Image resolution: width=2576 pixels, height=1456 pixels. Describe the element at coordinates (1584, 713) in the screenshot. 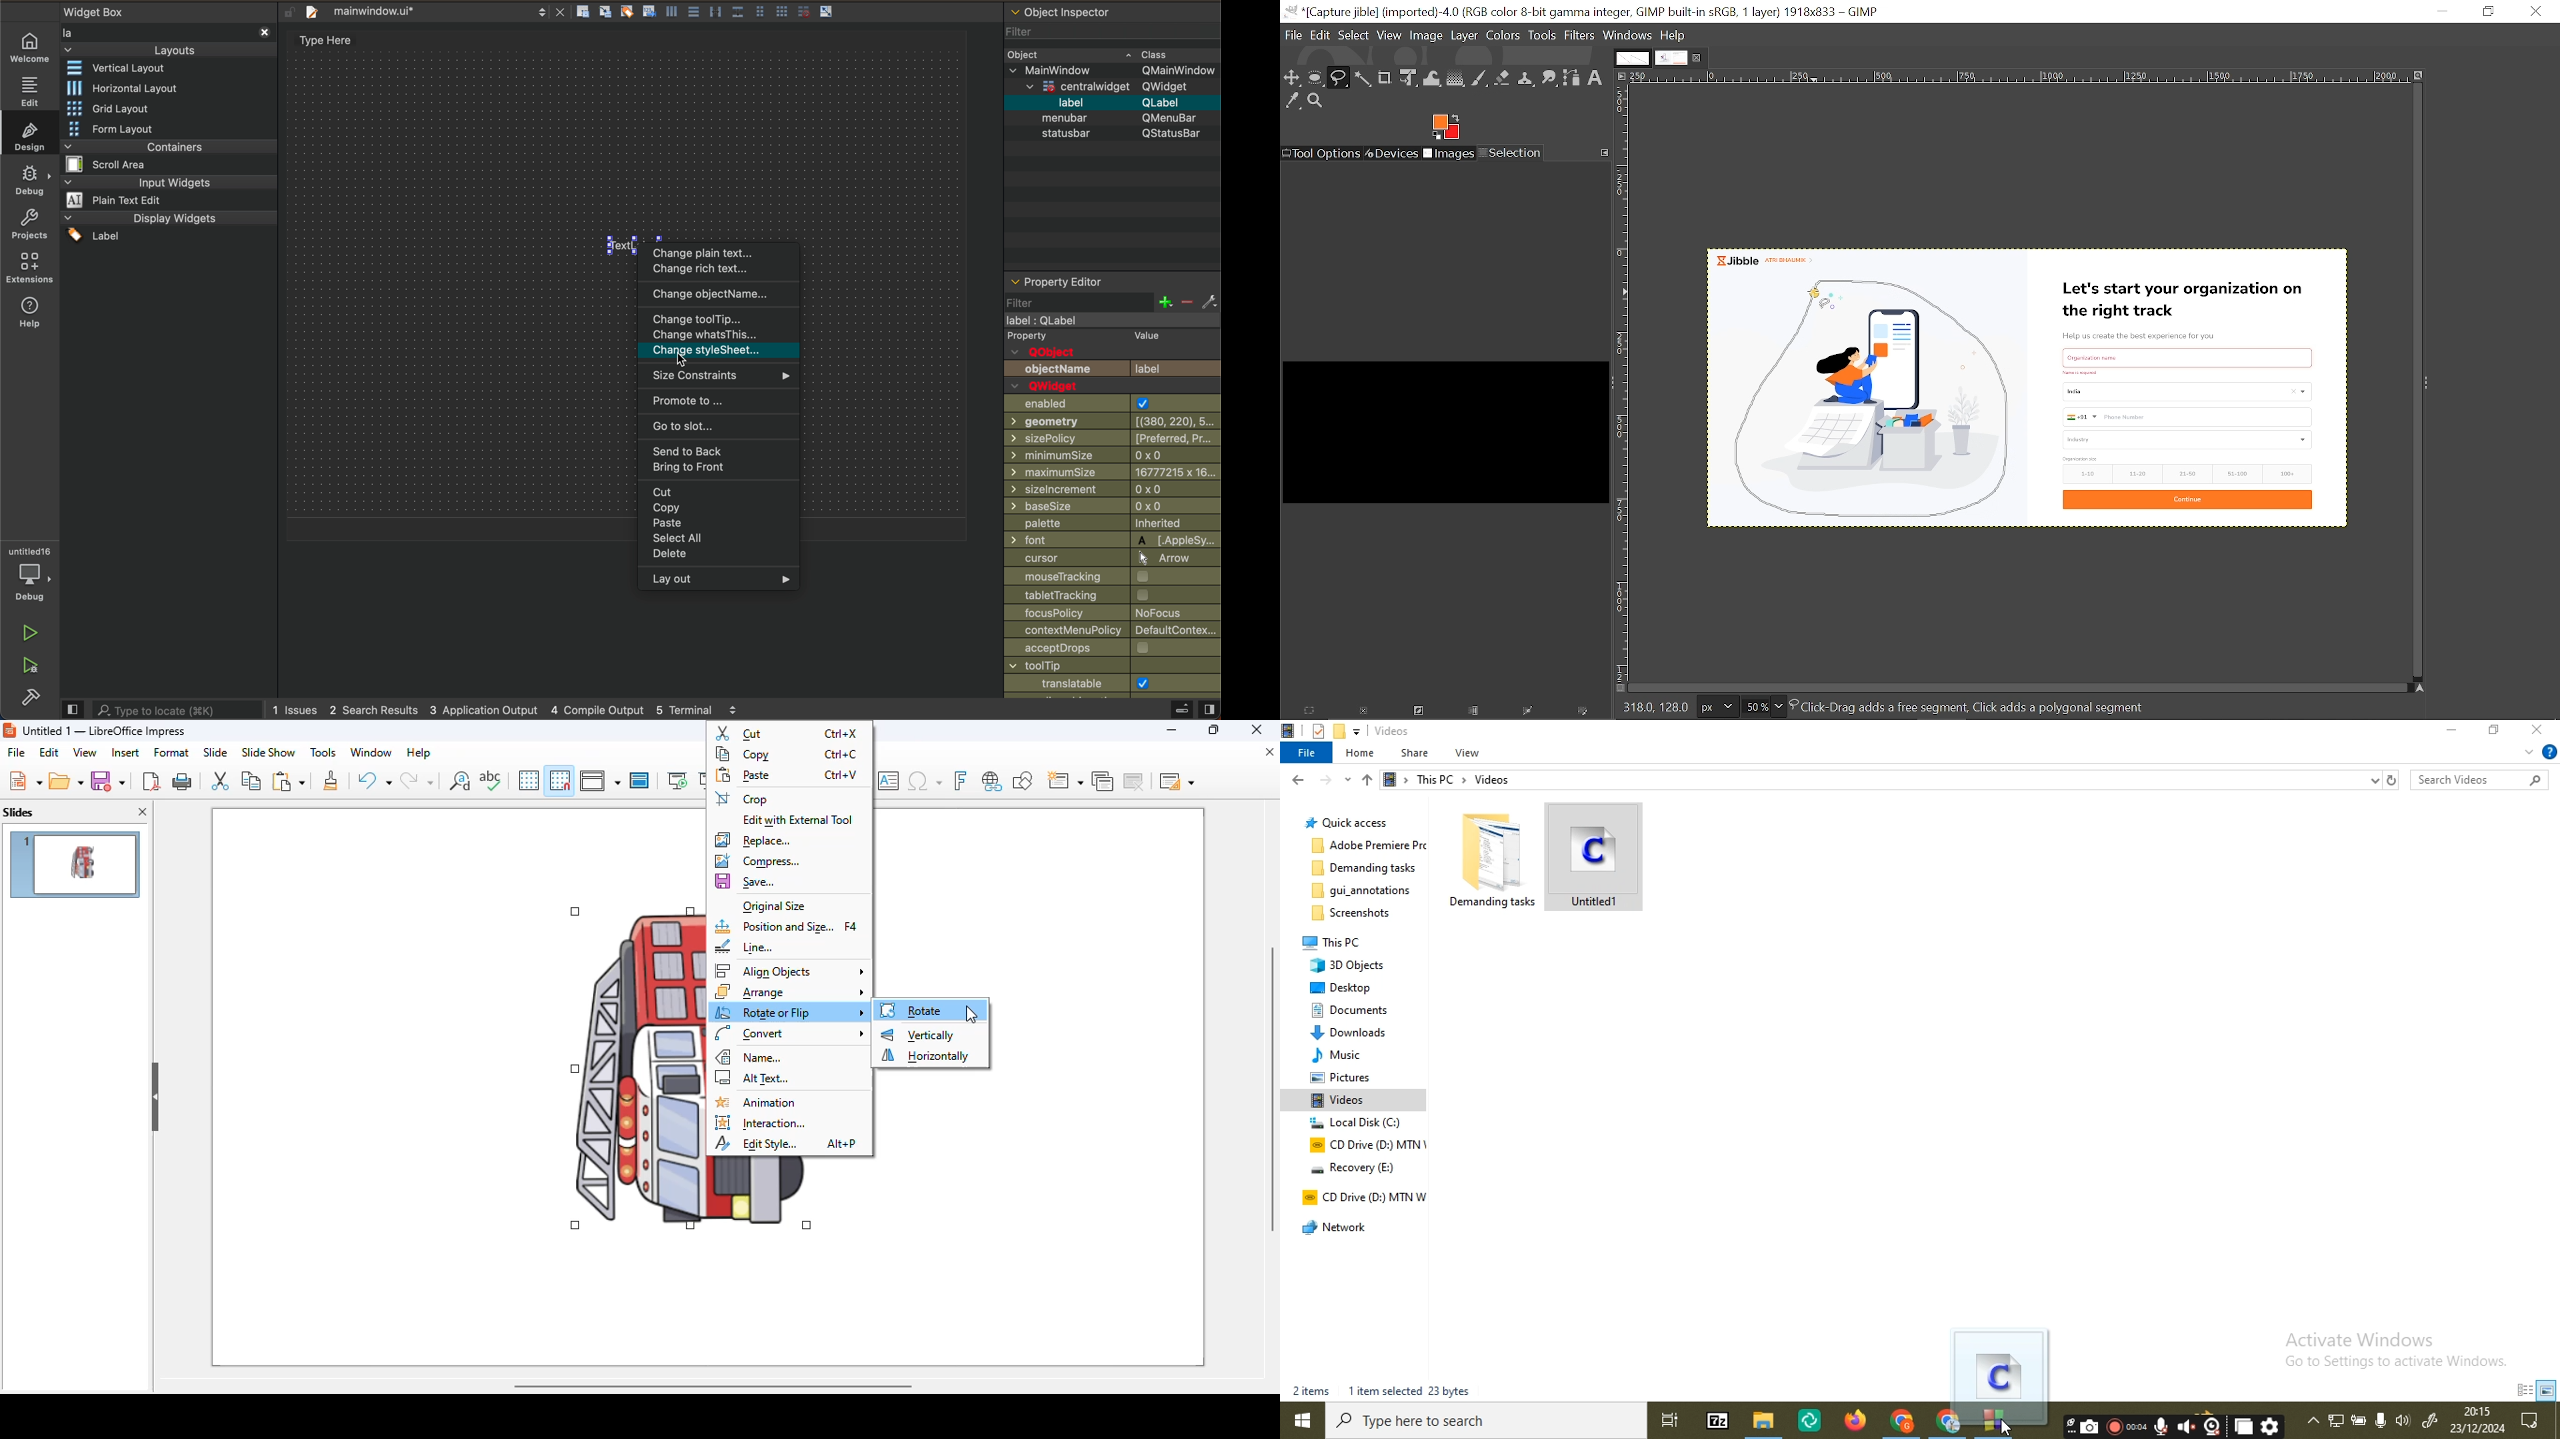

I see `Paint along the selection outline` at that location.